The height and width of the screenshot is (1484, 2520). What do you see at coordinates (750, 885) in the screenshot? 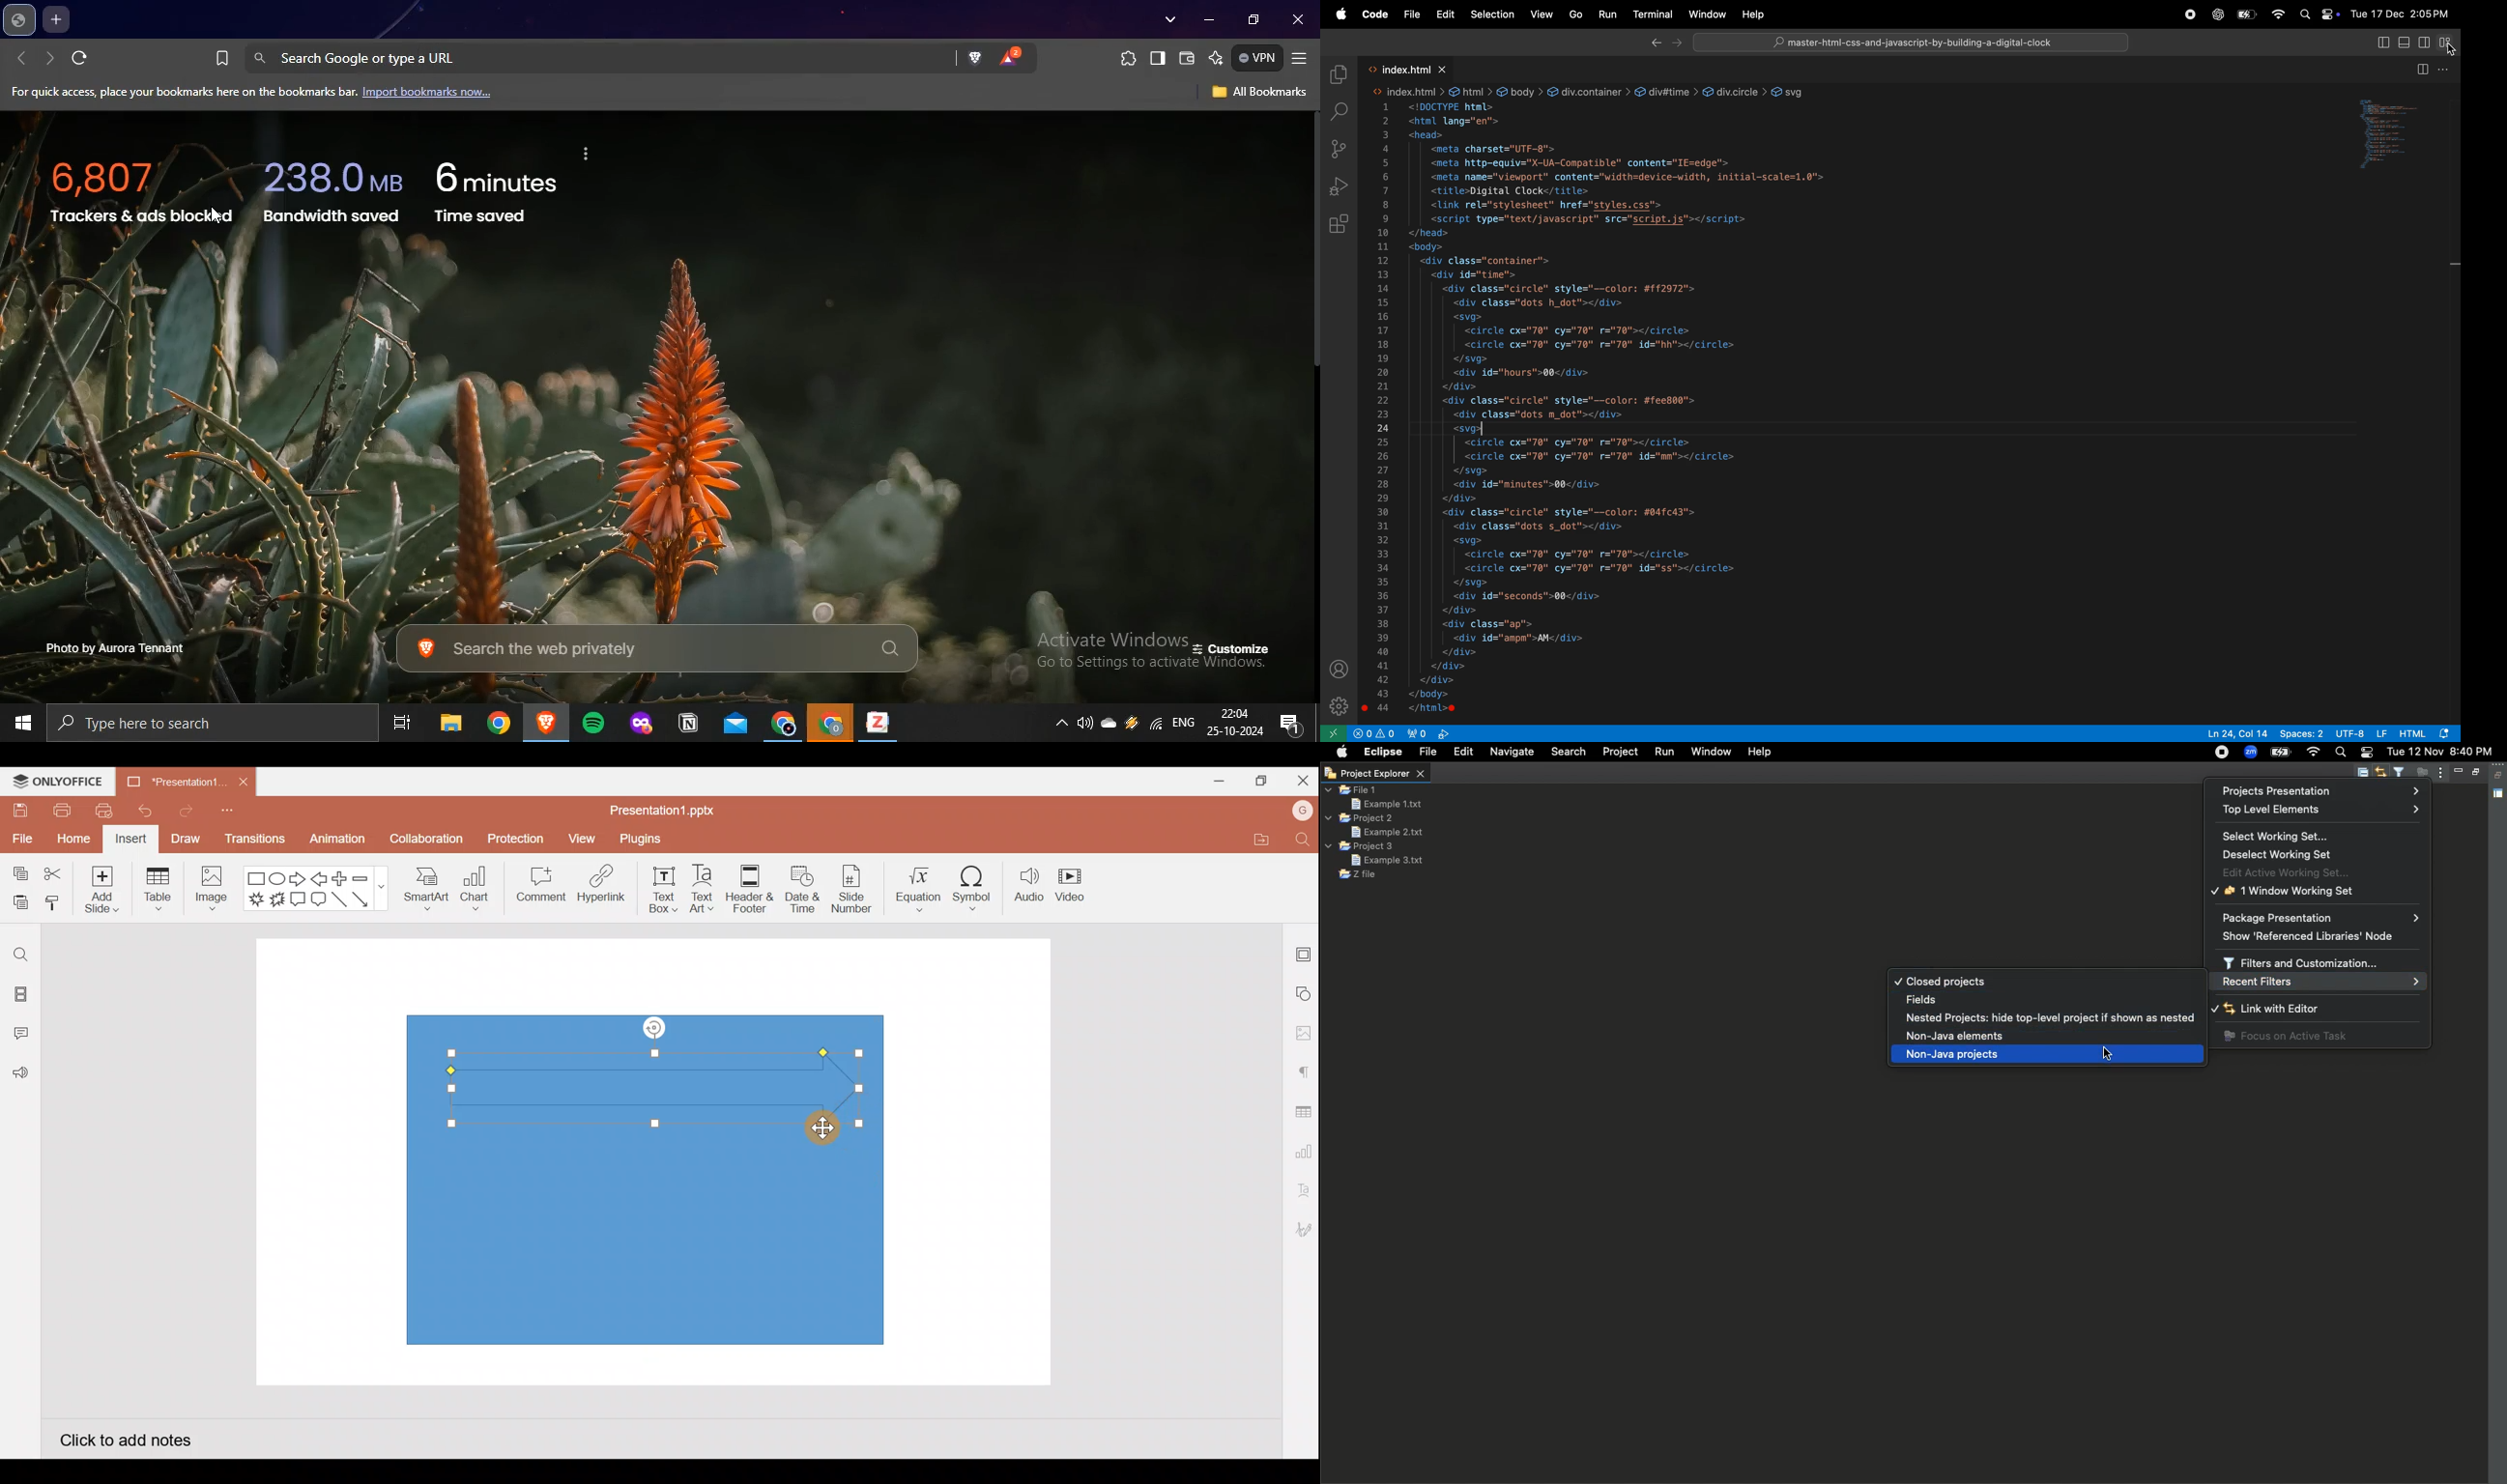
I see `Header & footer` at bounding box center [750, 885].